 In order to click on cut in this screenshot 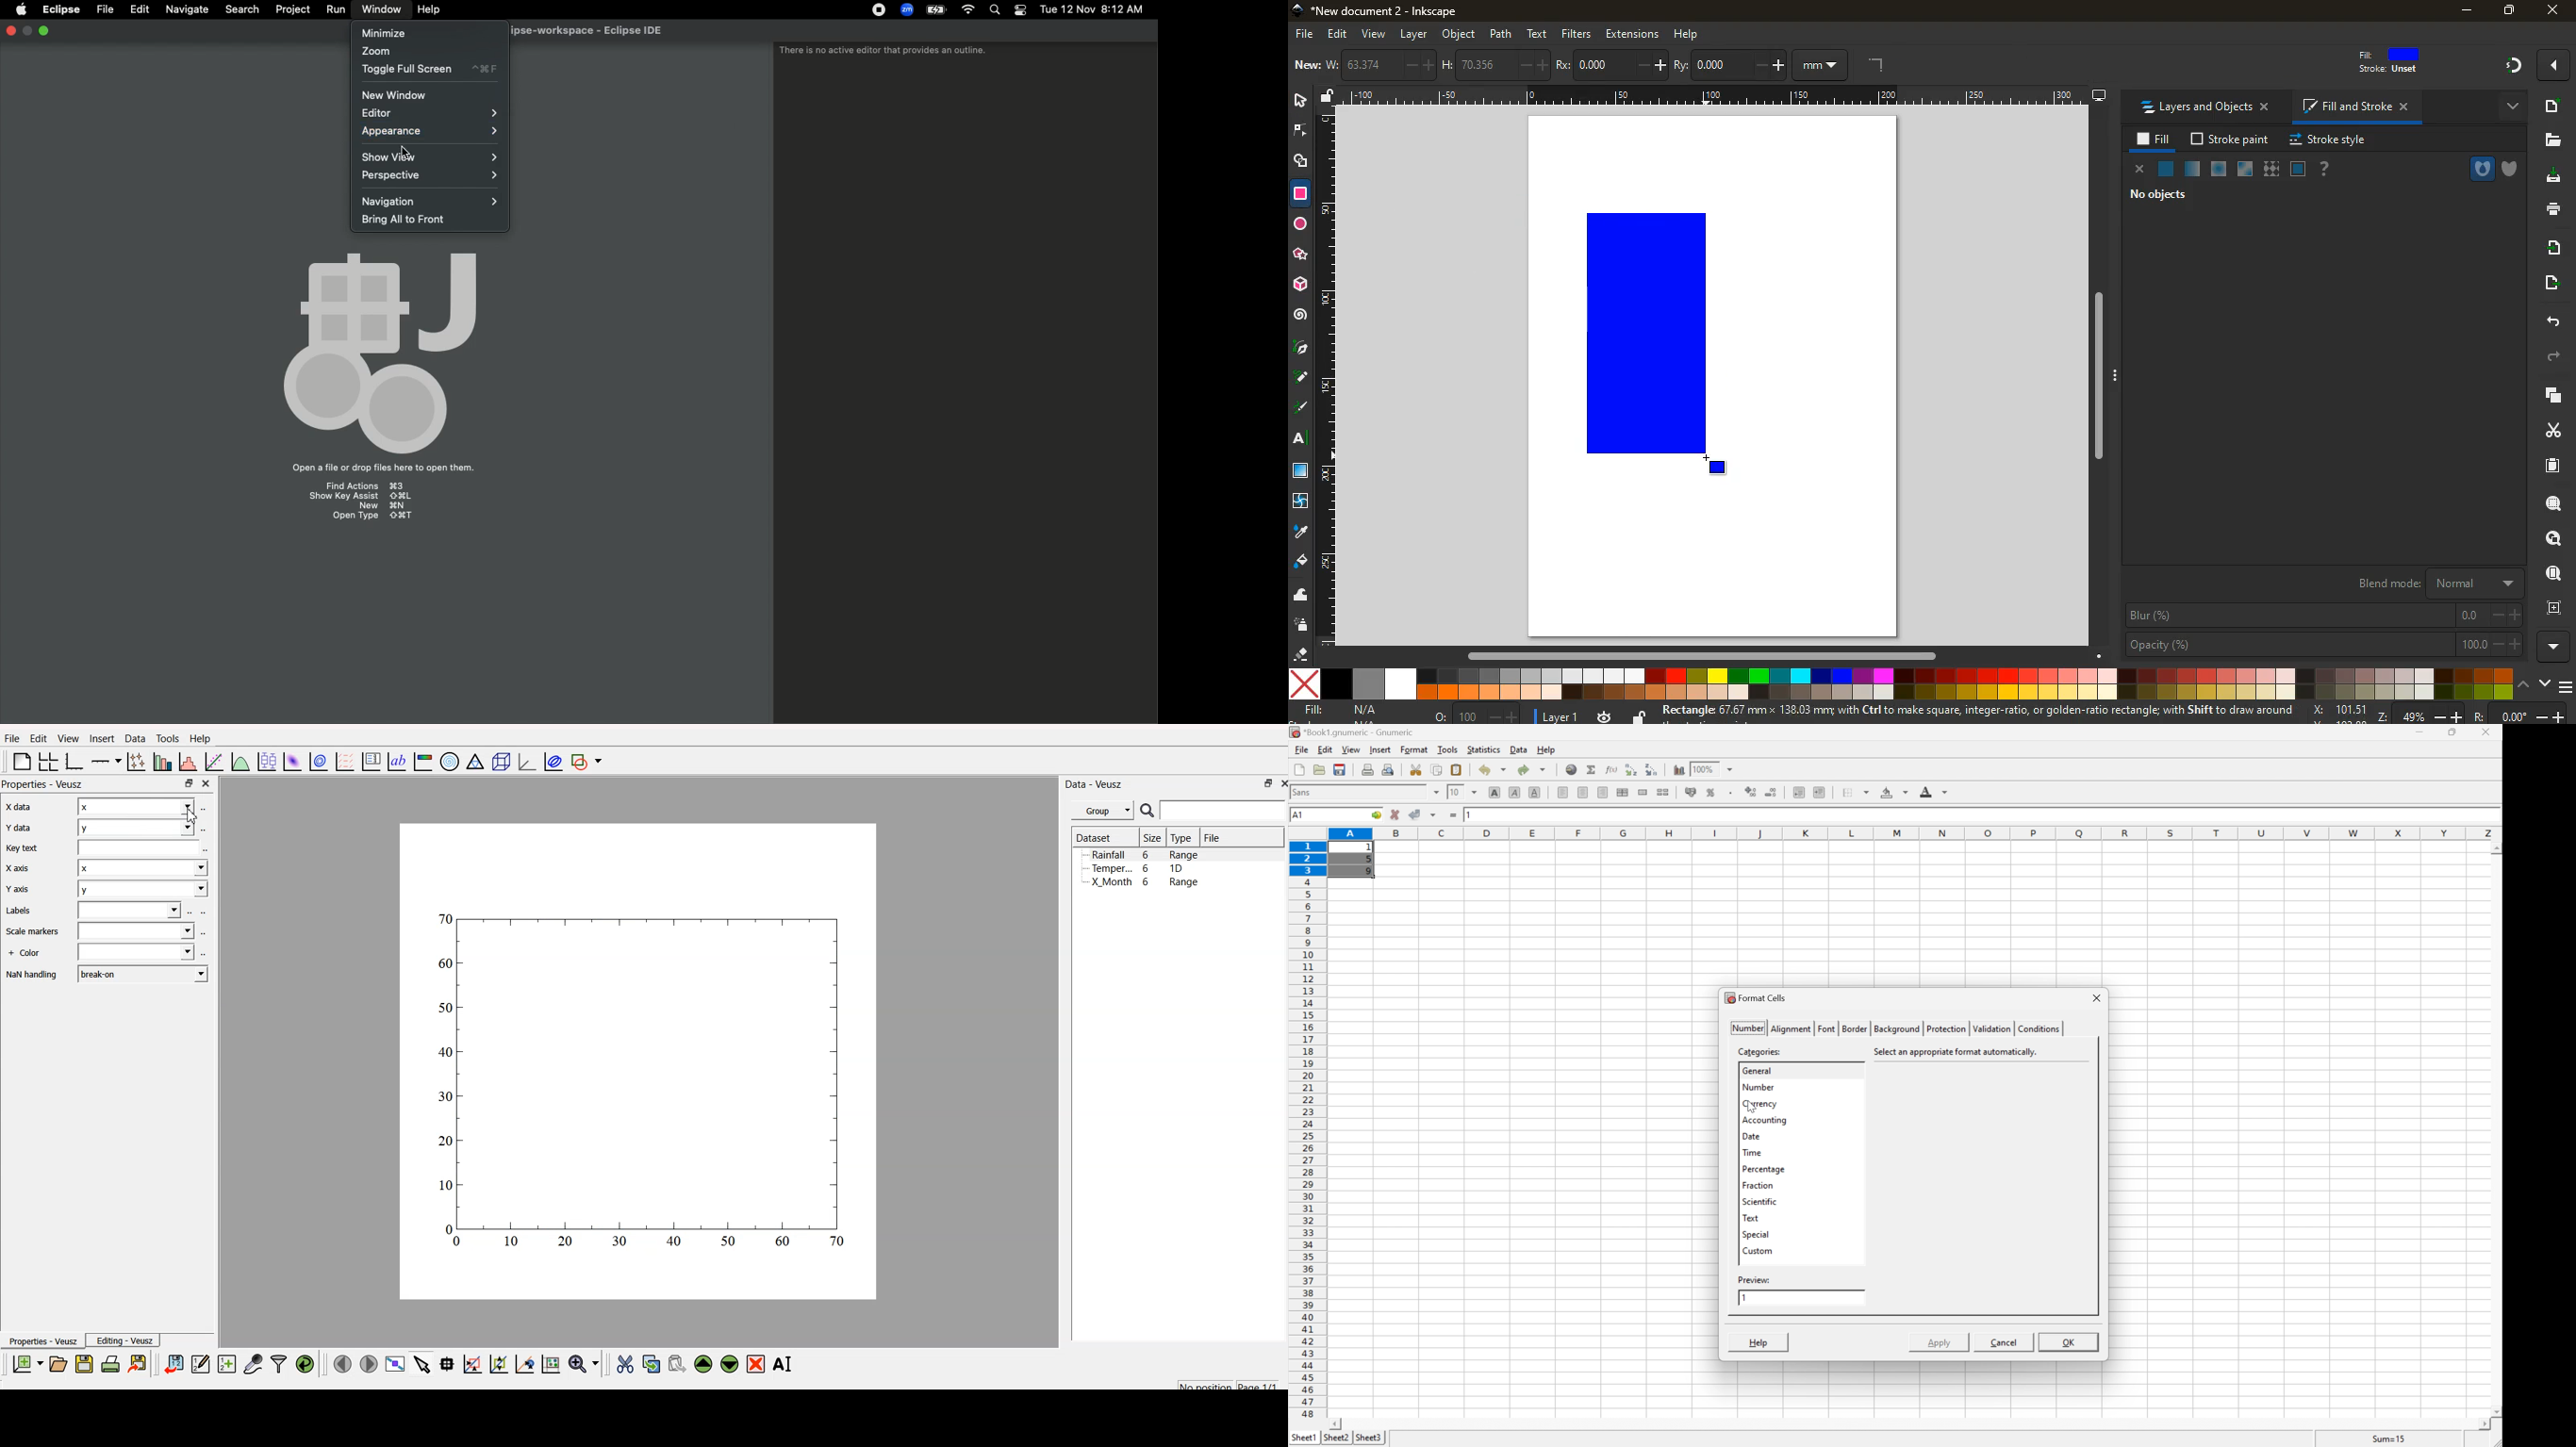, I will do `click(1416, 769)`.